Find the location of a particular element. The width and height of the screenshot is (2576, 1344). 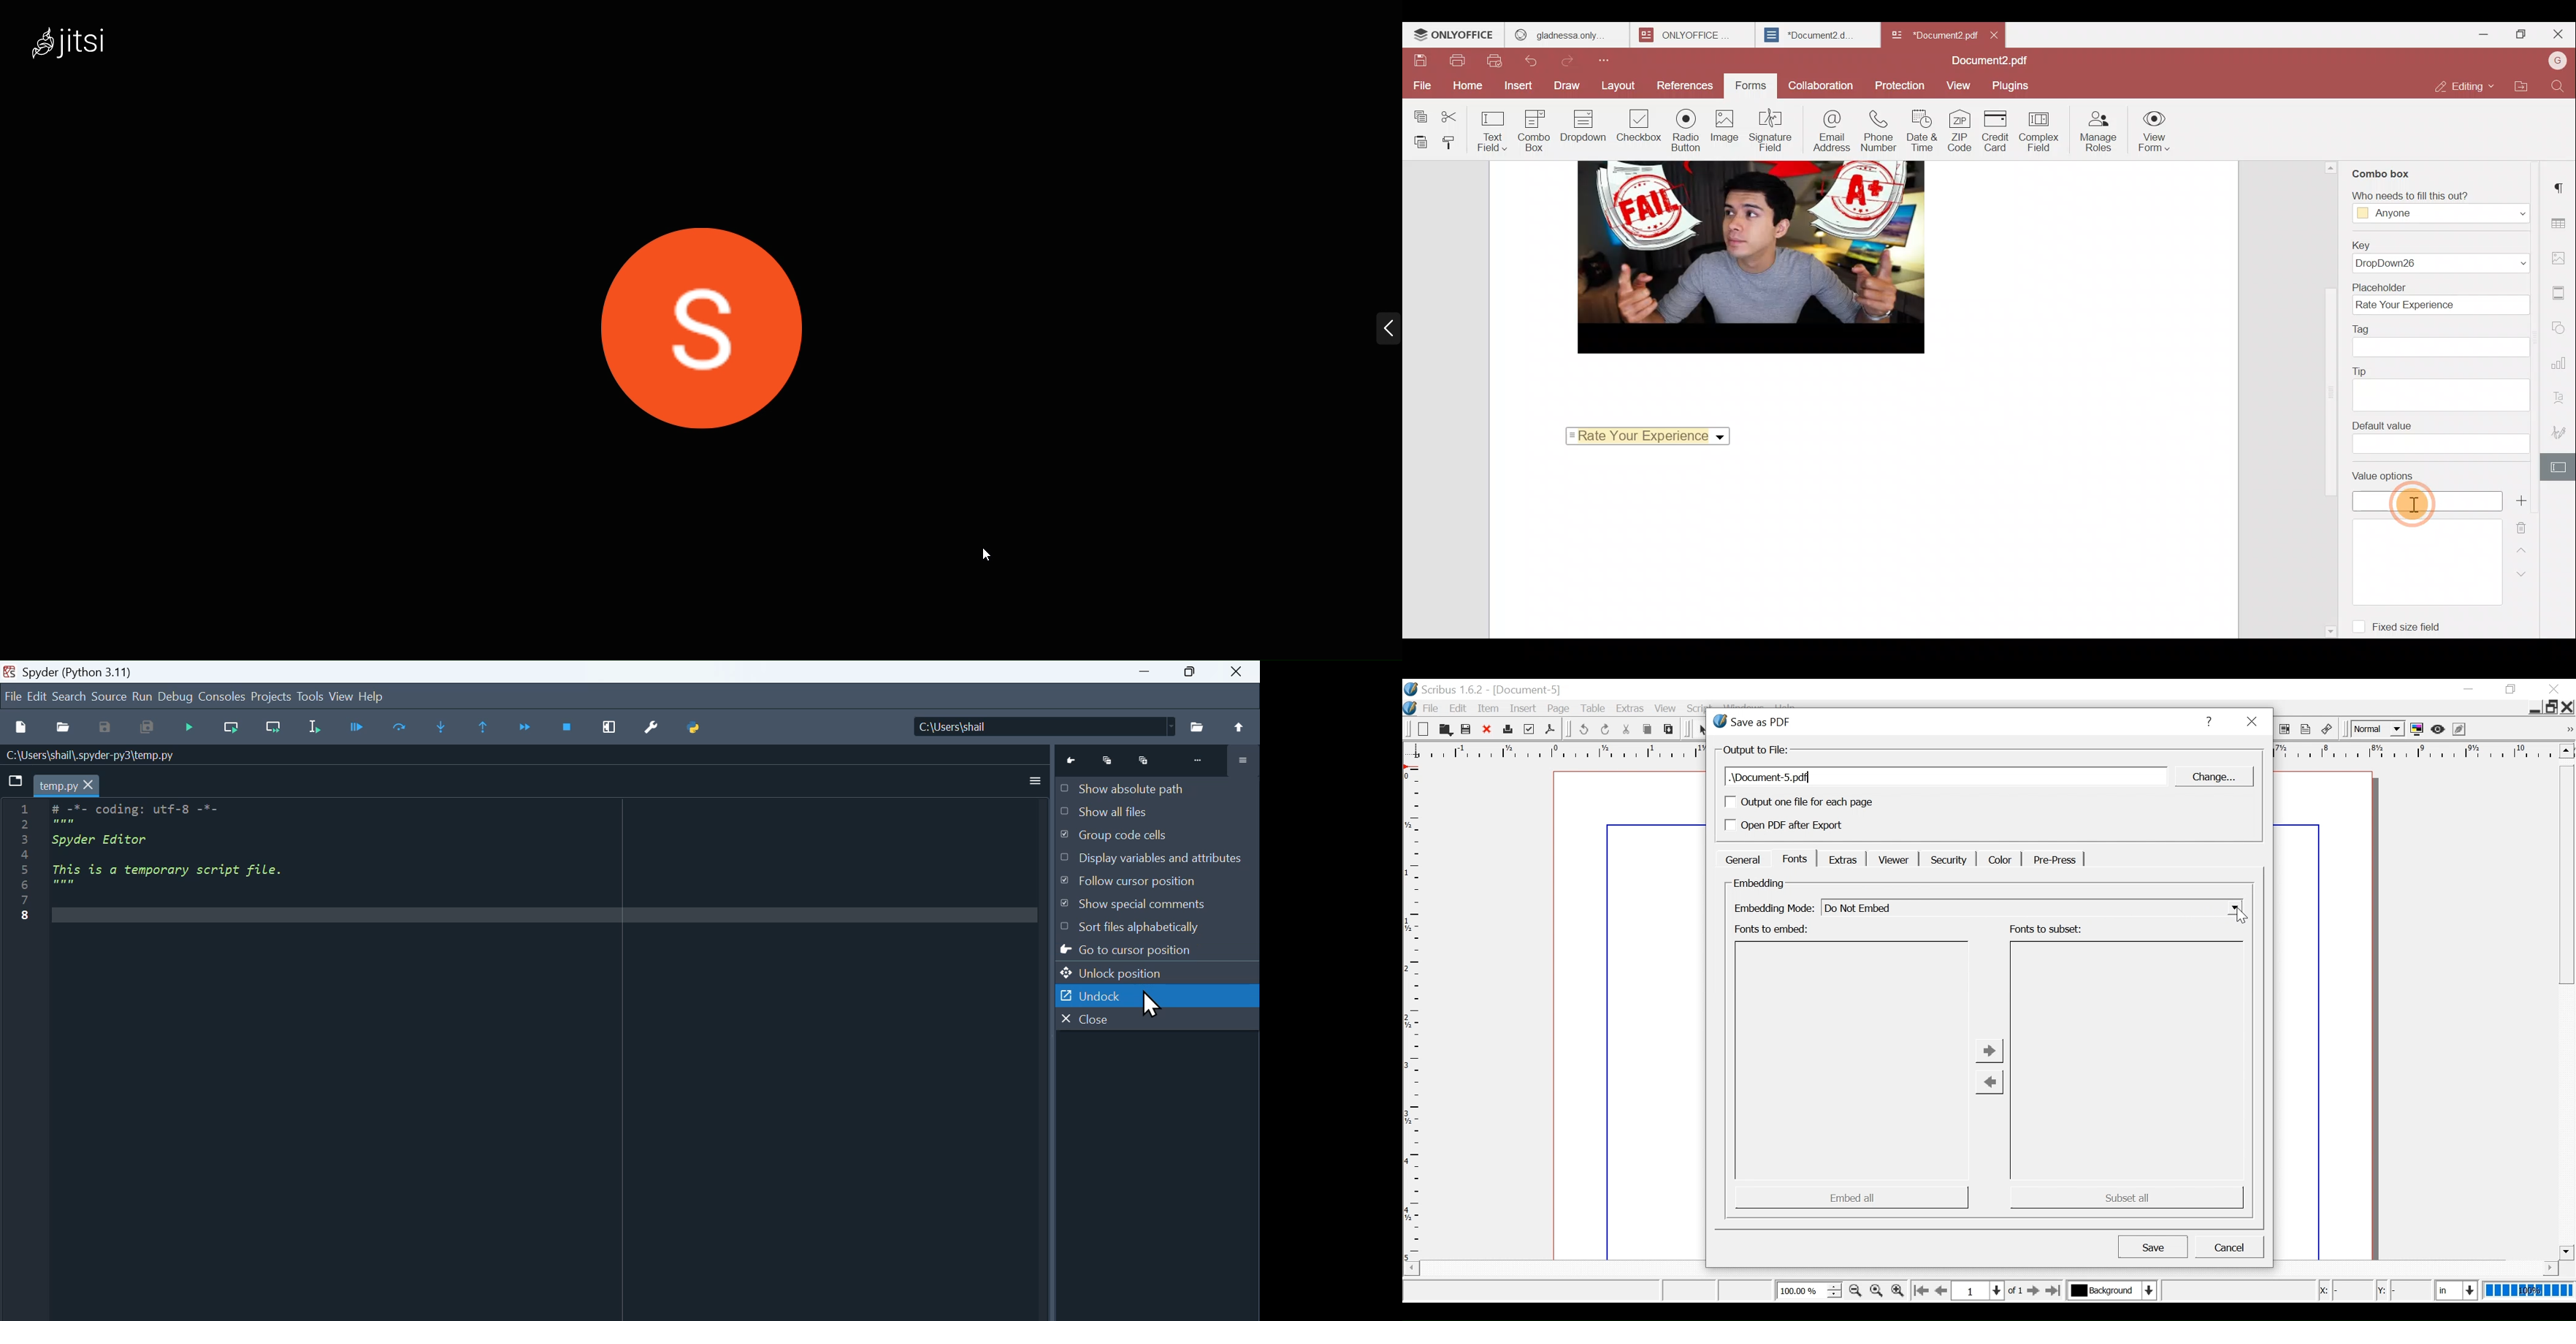

Collaboration is located at coordinates (1820, 85).